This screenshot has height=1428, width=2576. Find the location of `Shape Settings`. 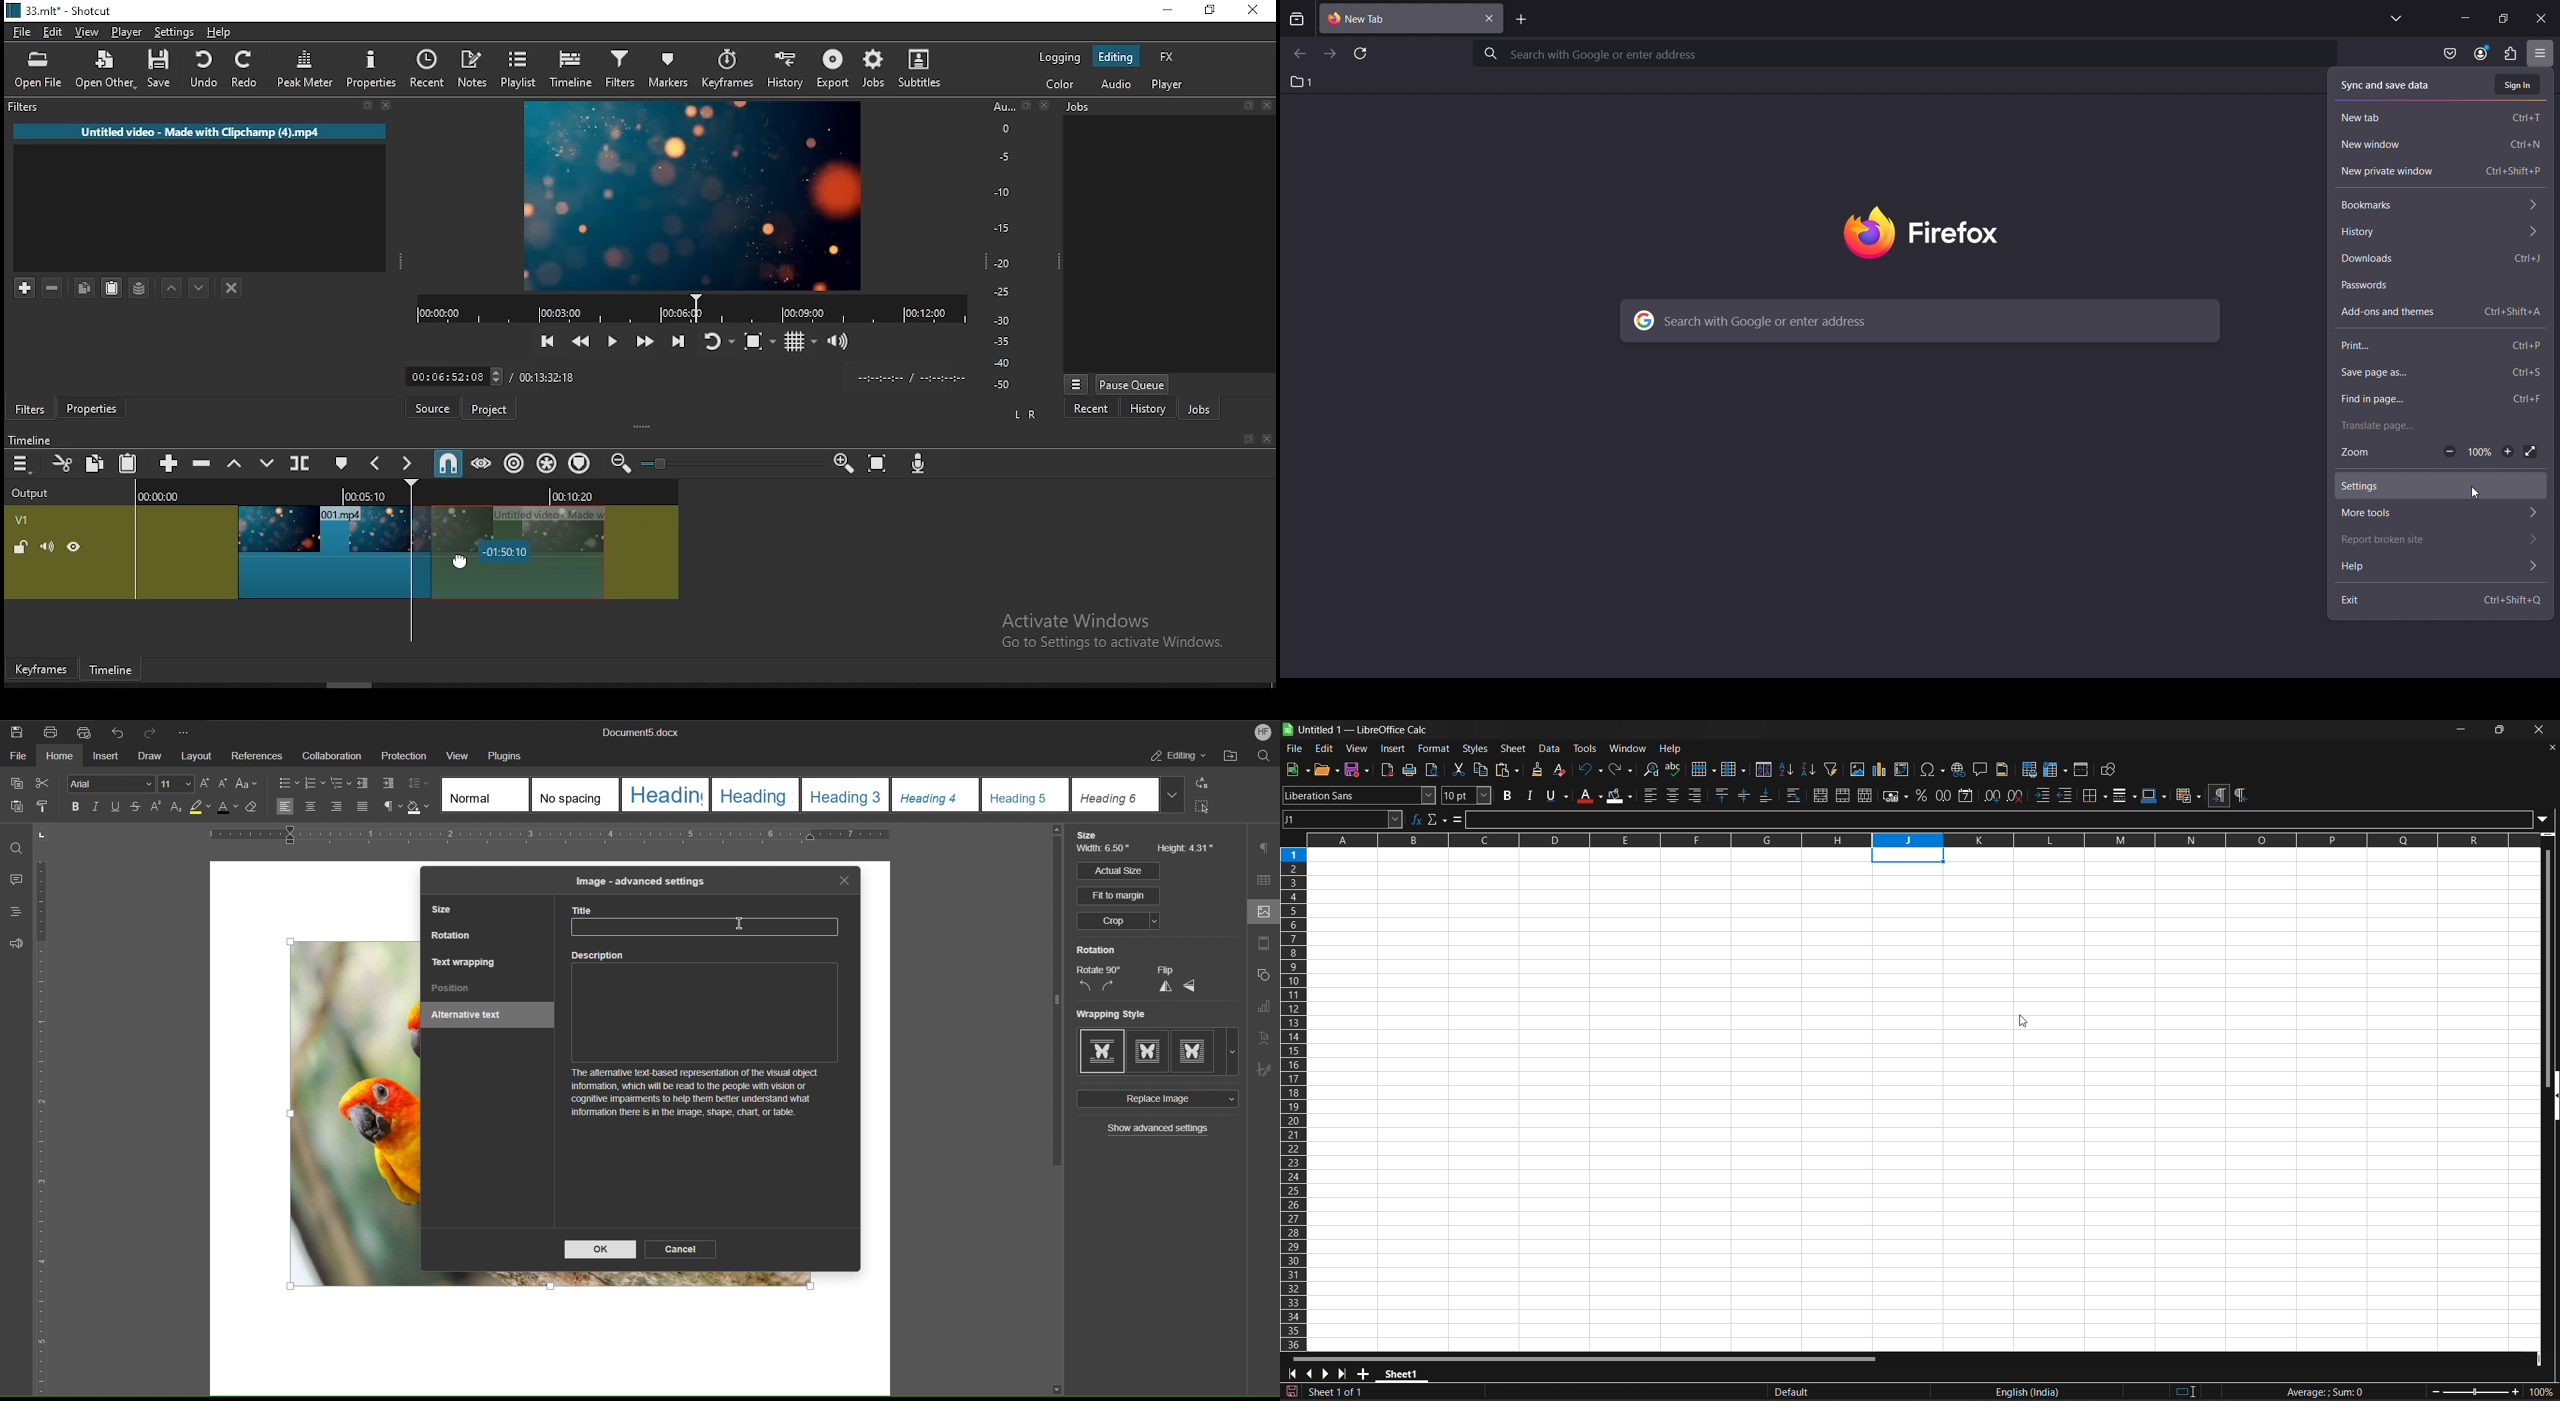

Shape Settings is located at coordinates (1263, 978).